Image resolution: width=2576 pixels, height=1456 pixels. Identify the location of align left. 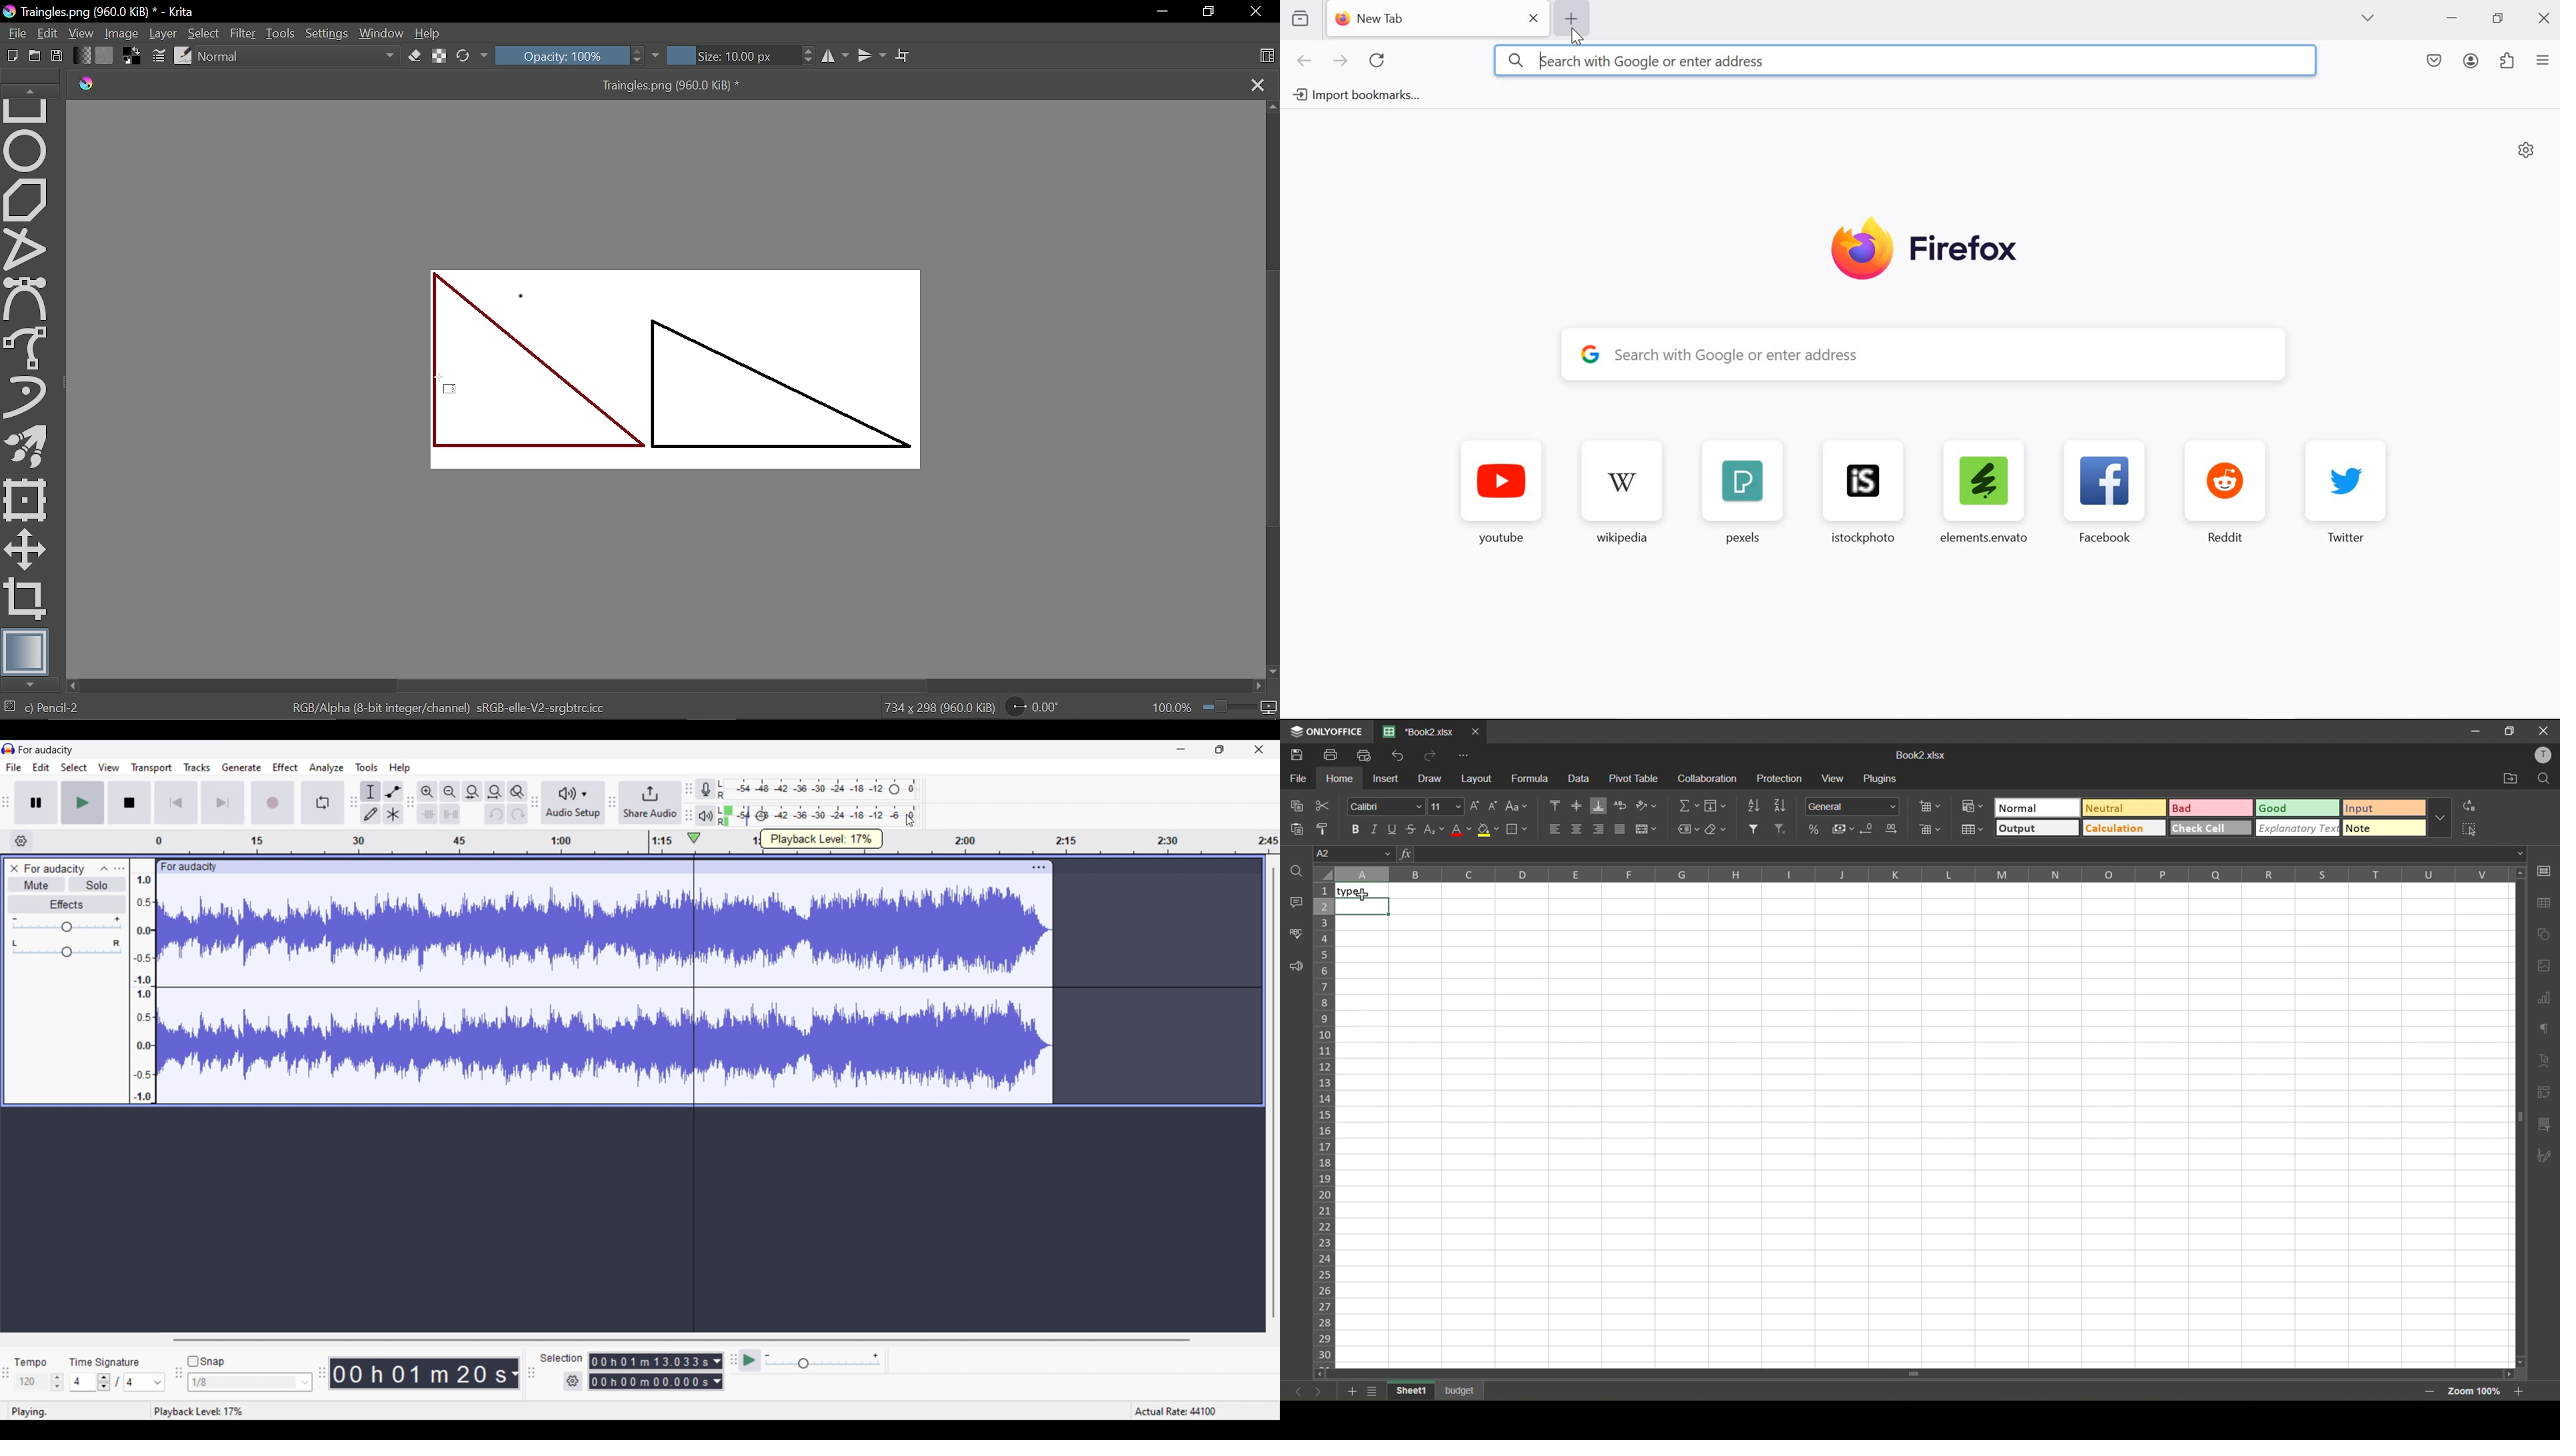
(1555, 829).